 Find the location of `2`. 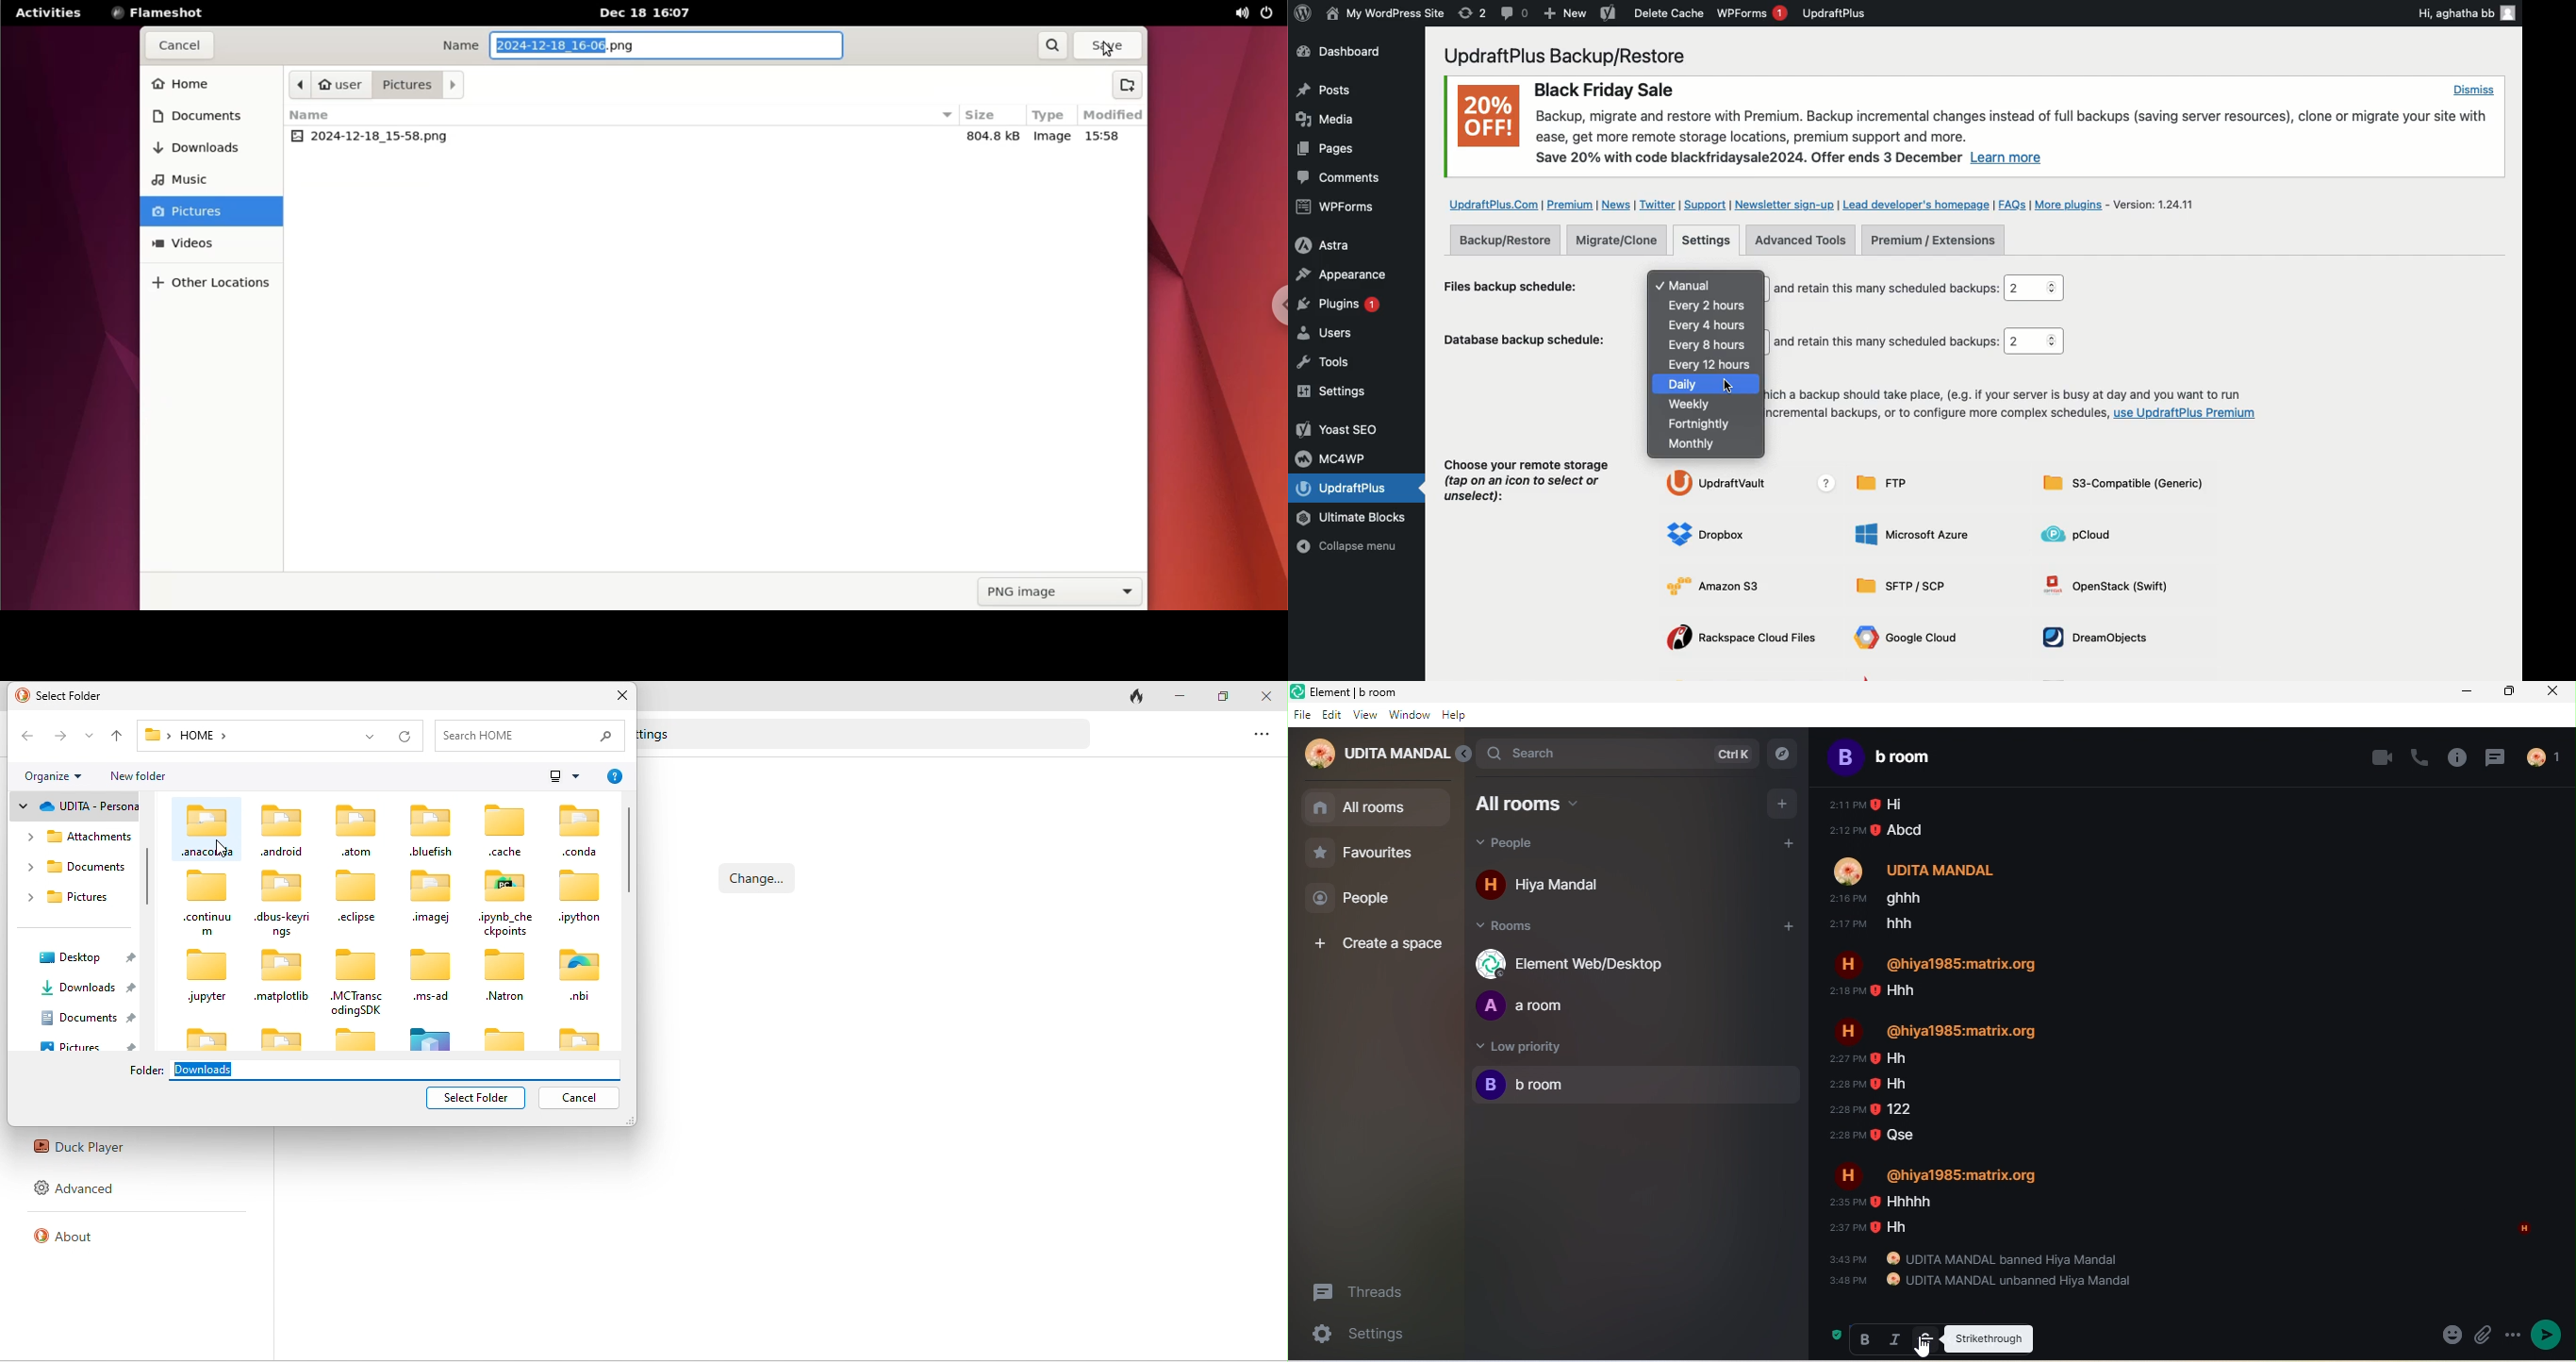

2 is located at coordinates (2037, 288).